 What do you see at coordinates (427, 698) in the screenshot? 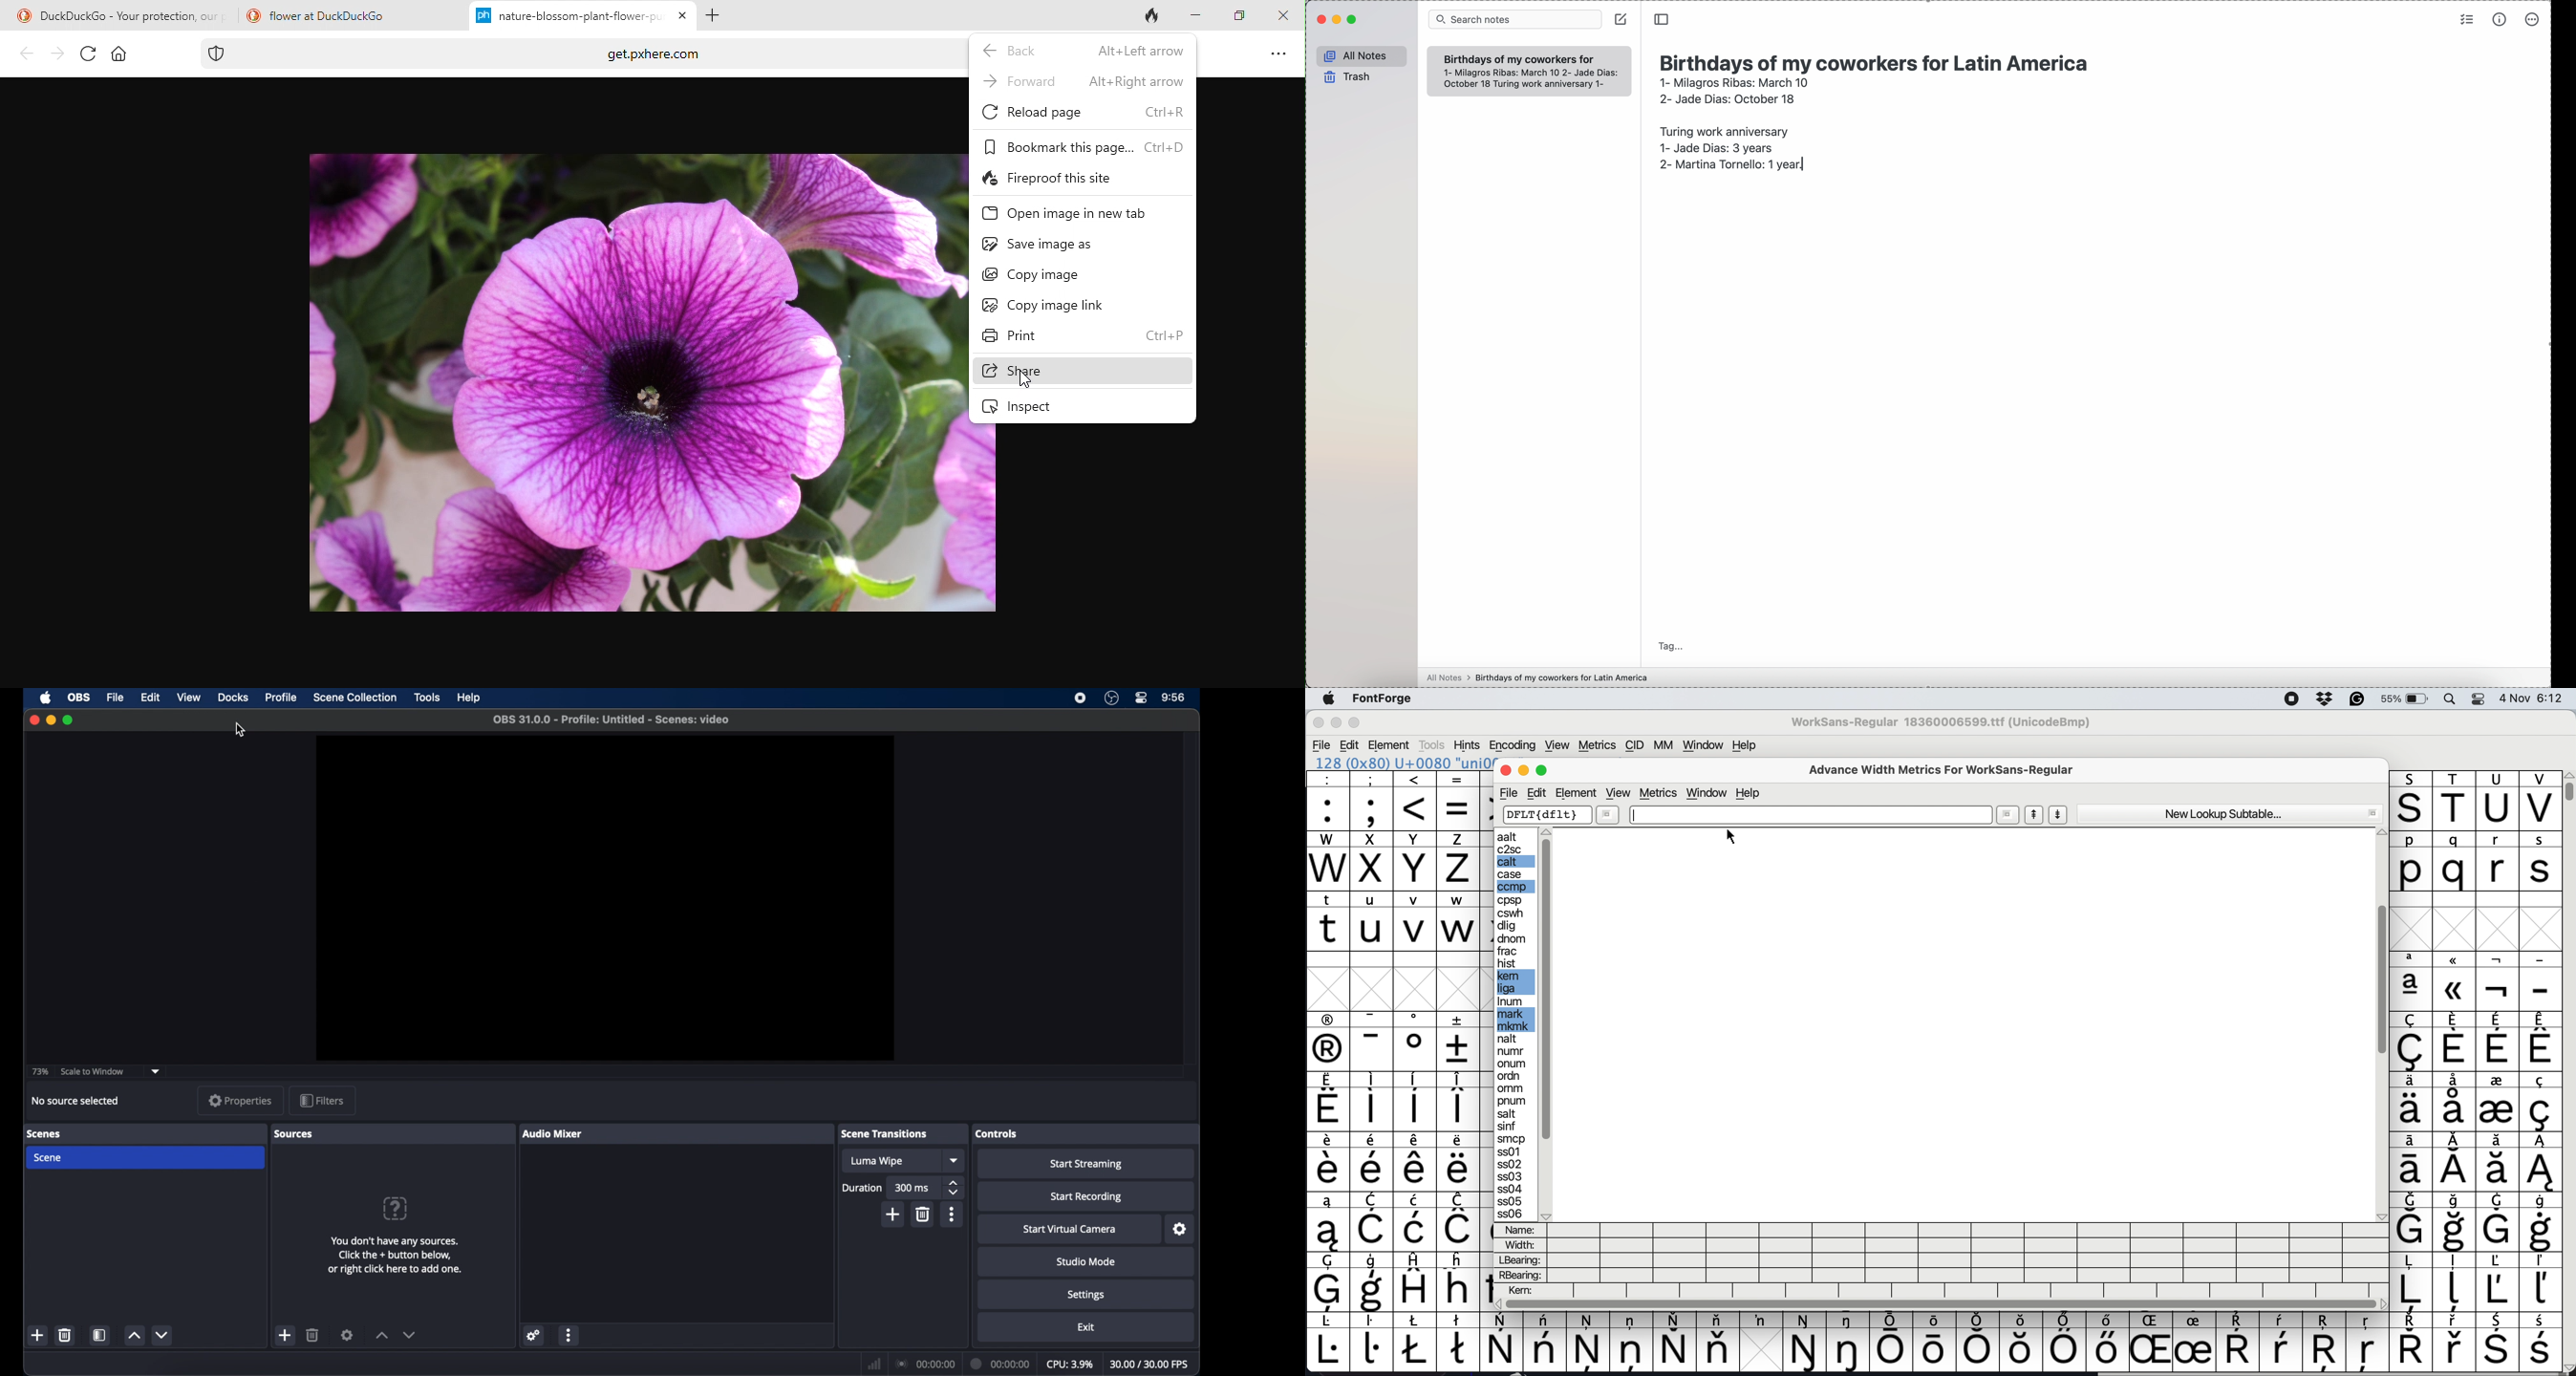
I see `tools` at bounding box center [427, 698].